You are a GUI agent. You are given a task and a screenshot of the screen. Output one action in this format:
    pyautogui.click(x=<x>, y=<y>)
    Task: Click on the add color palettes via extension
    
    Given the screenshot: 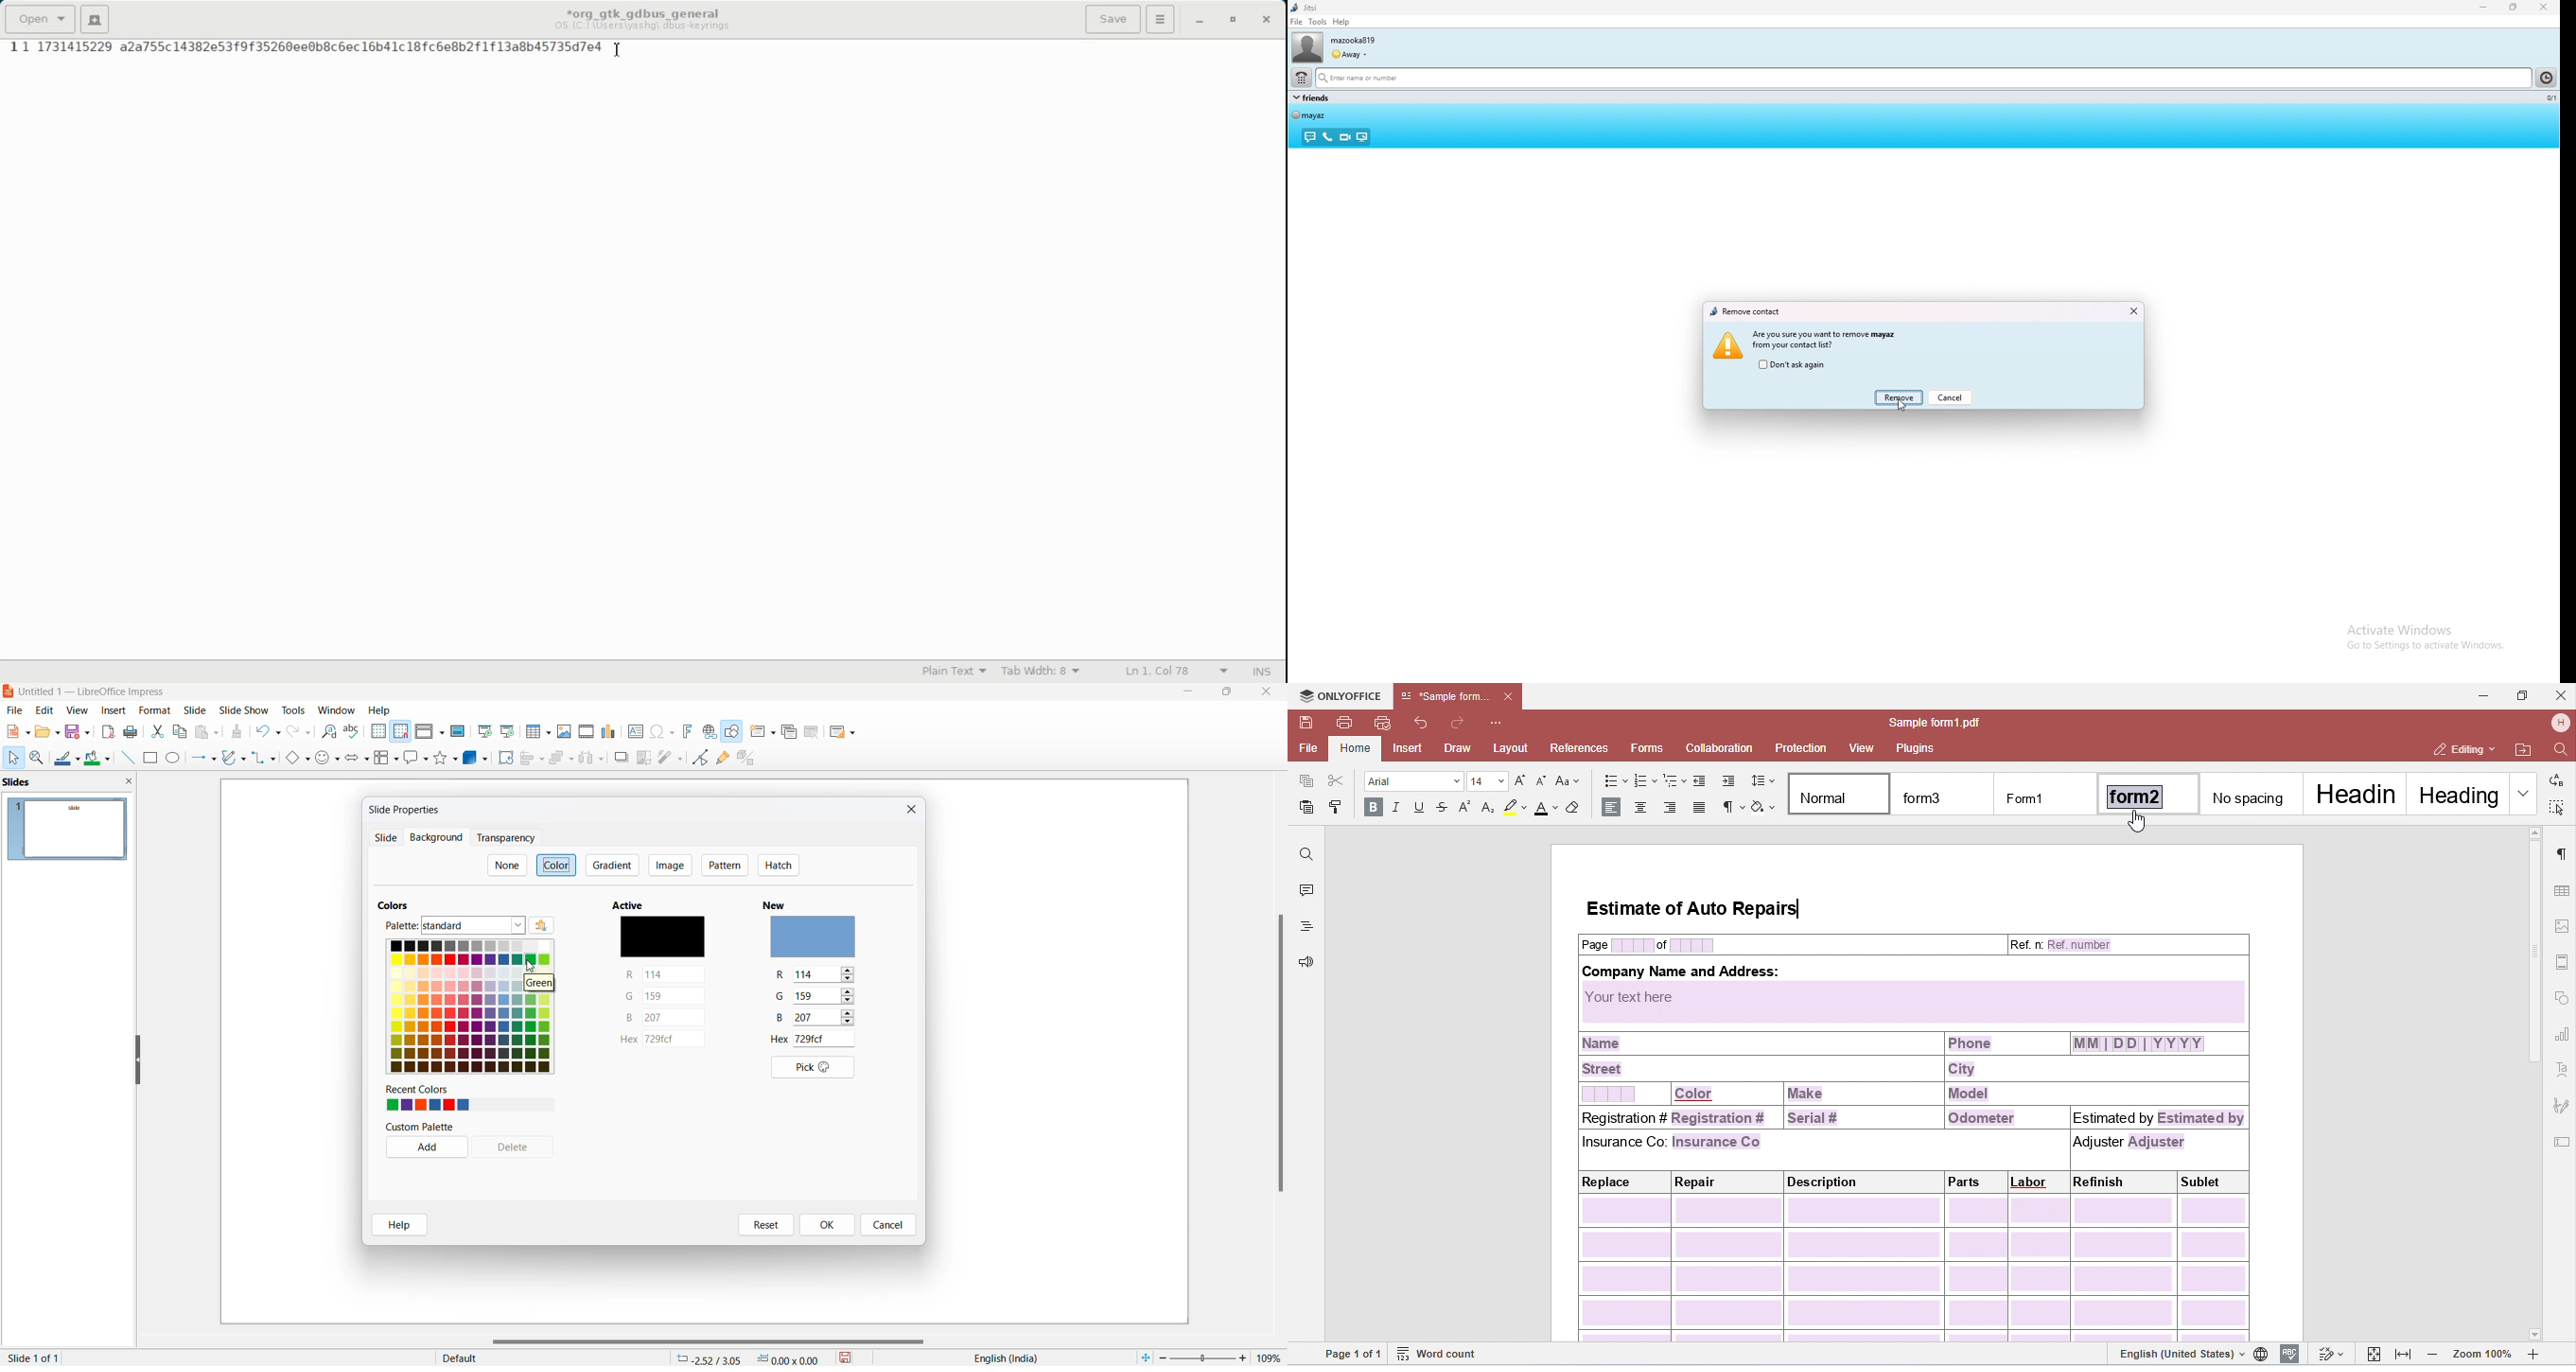 What is the action you would take?
    pyautogui.click(x=560, y=926)
    